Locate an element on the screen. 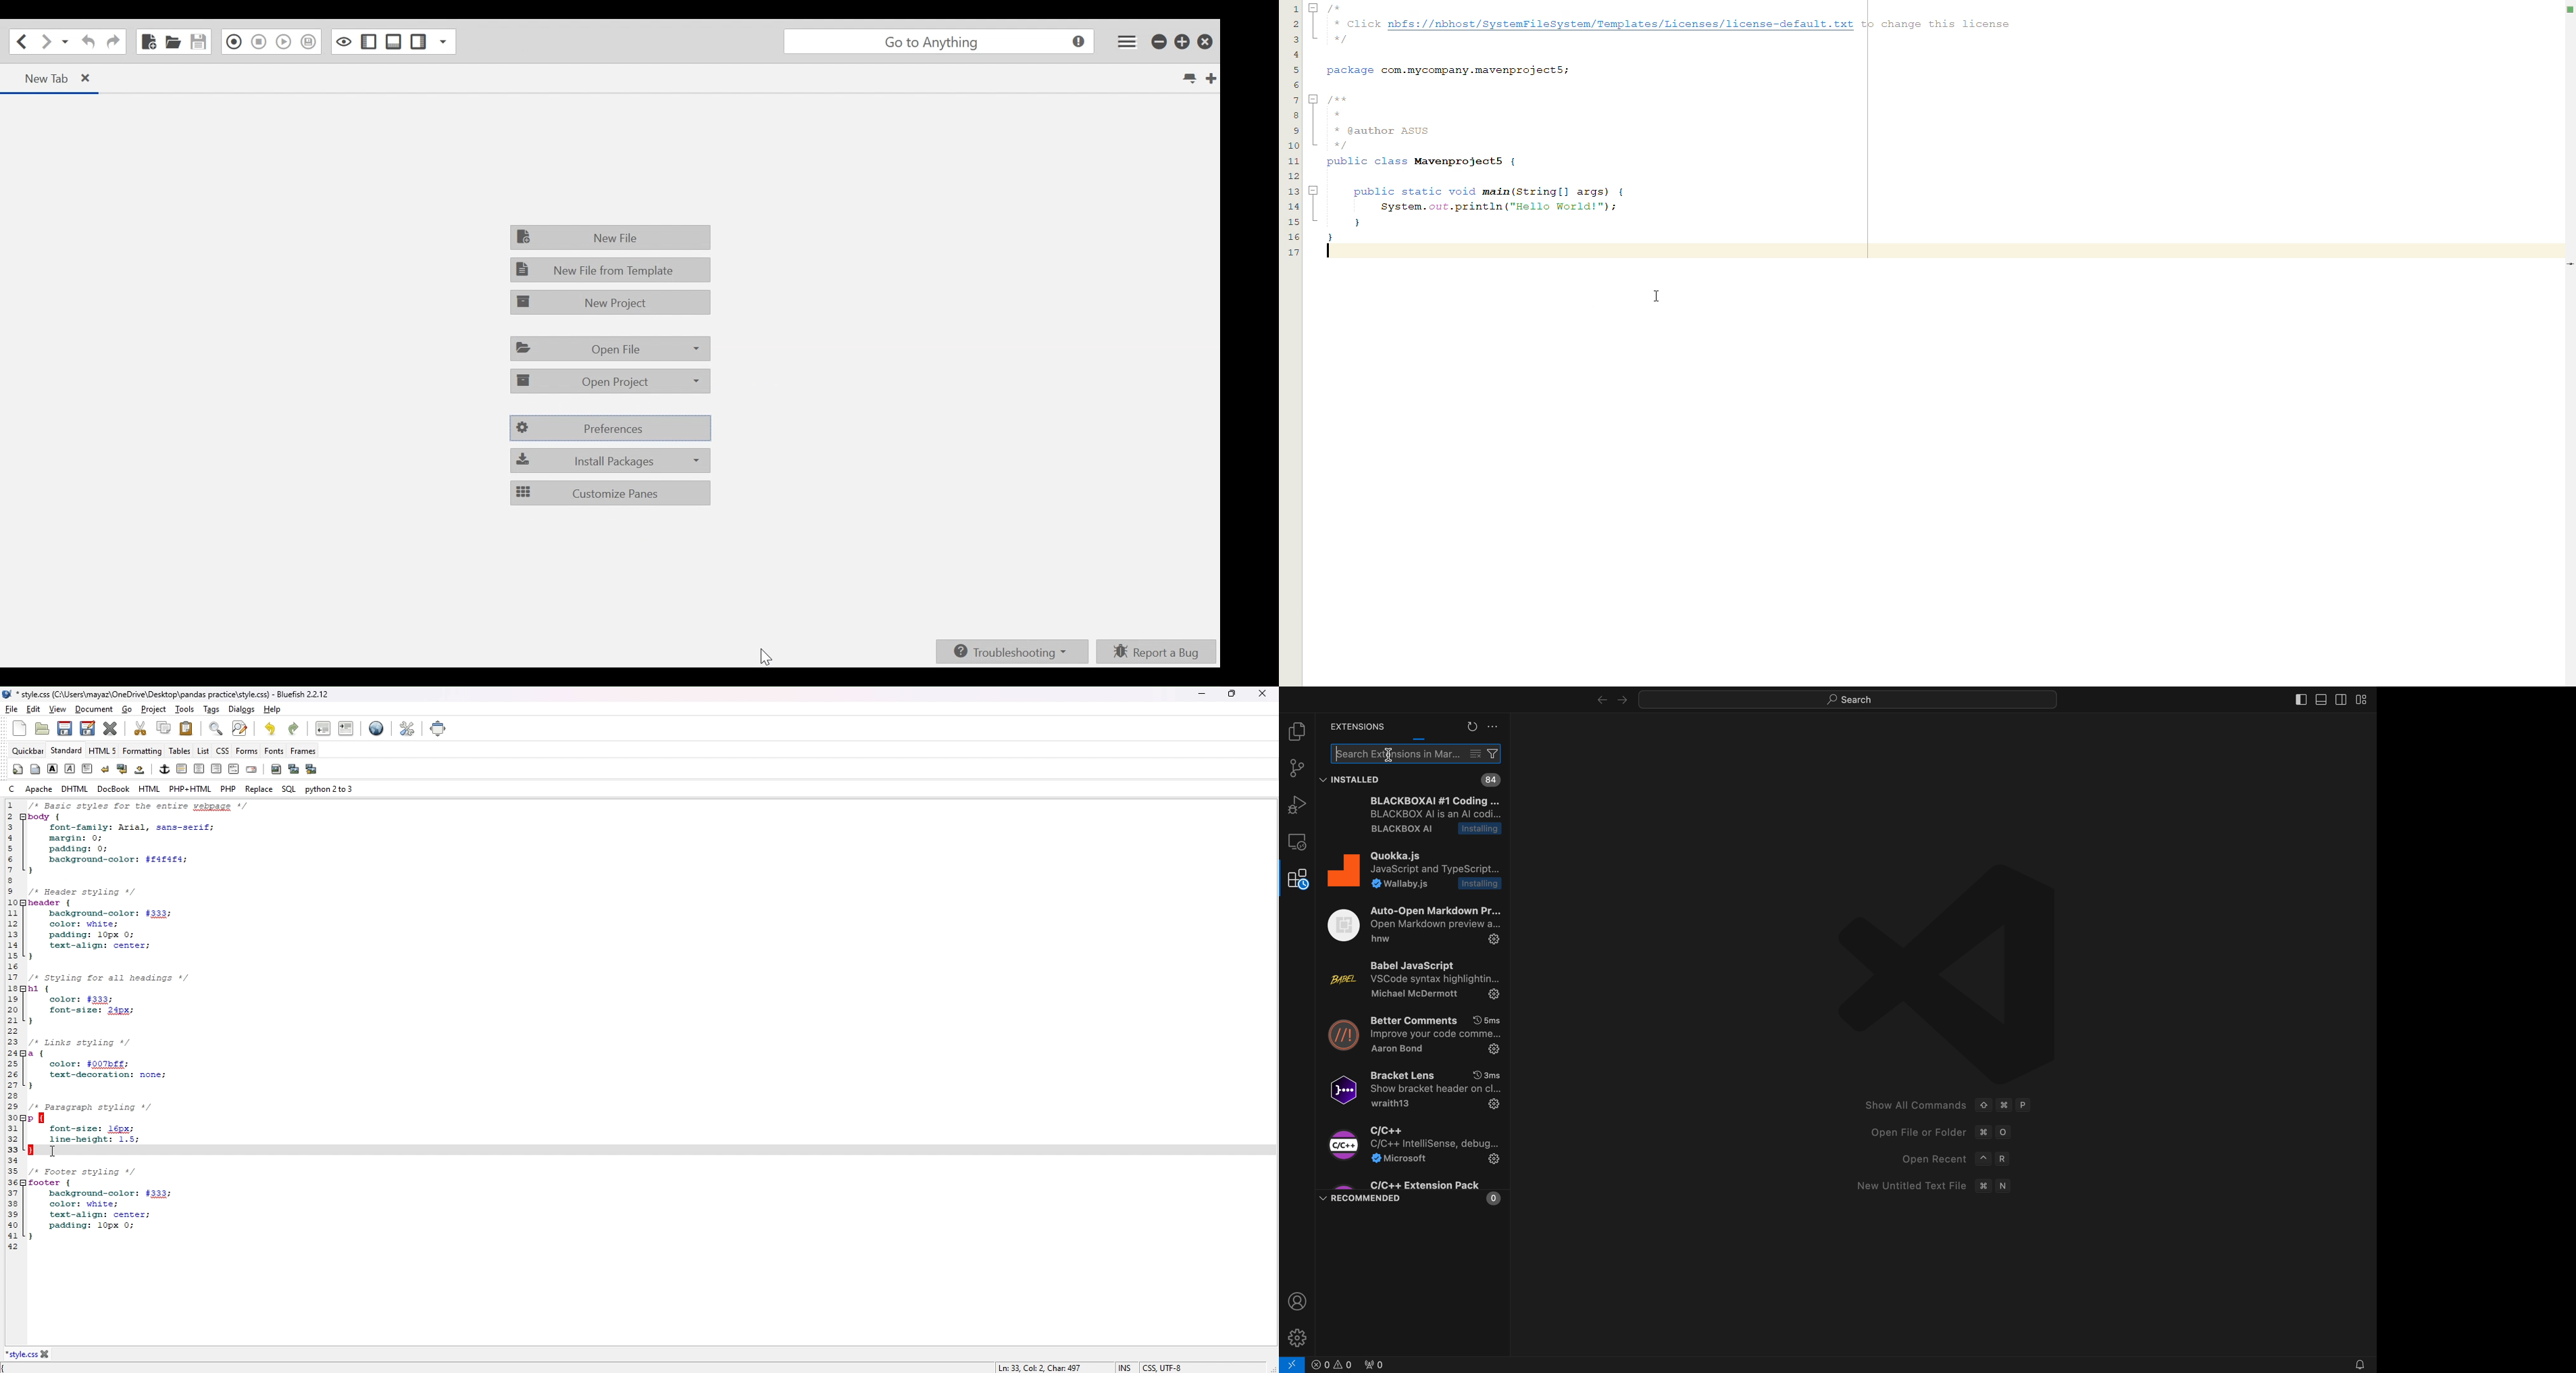  html comment is located at coordinates (235, 769).